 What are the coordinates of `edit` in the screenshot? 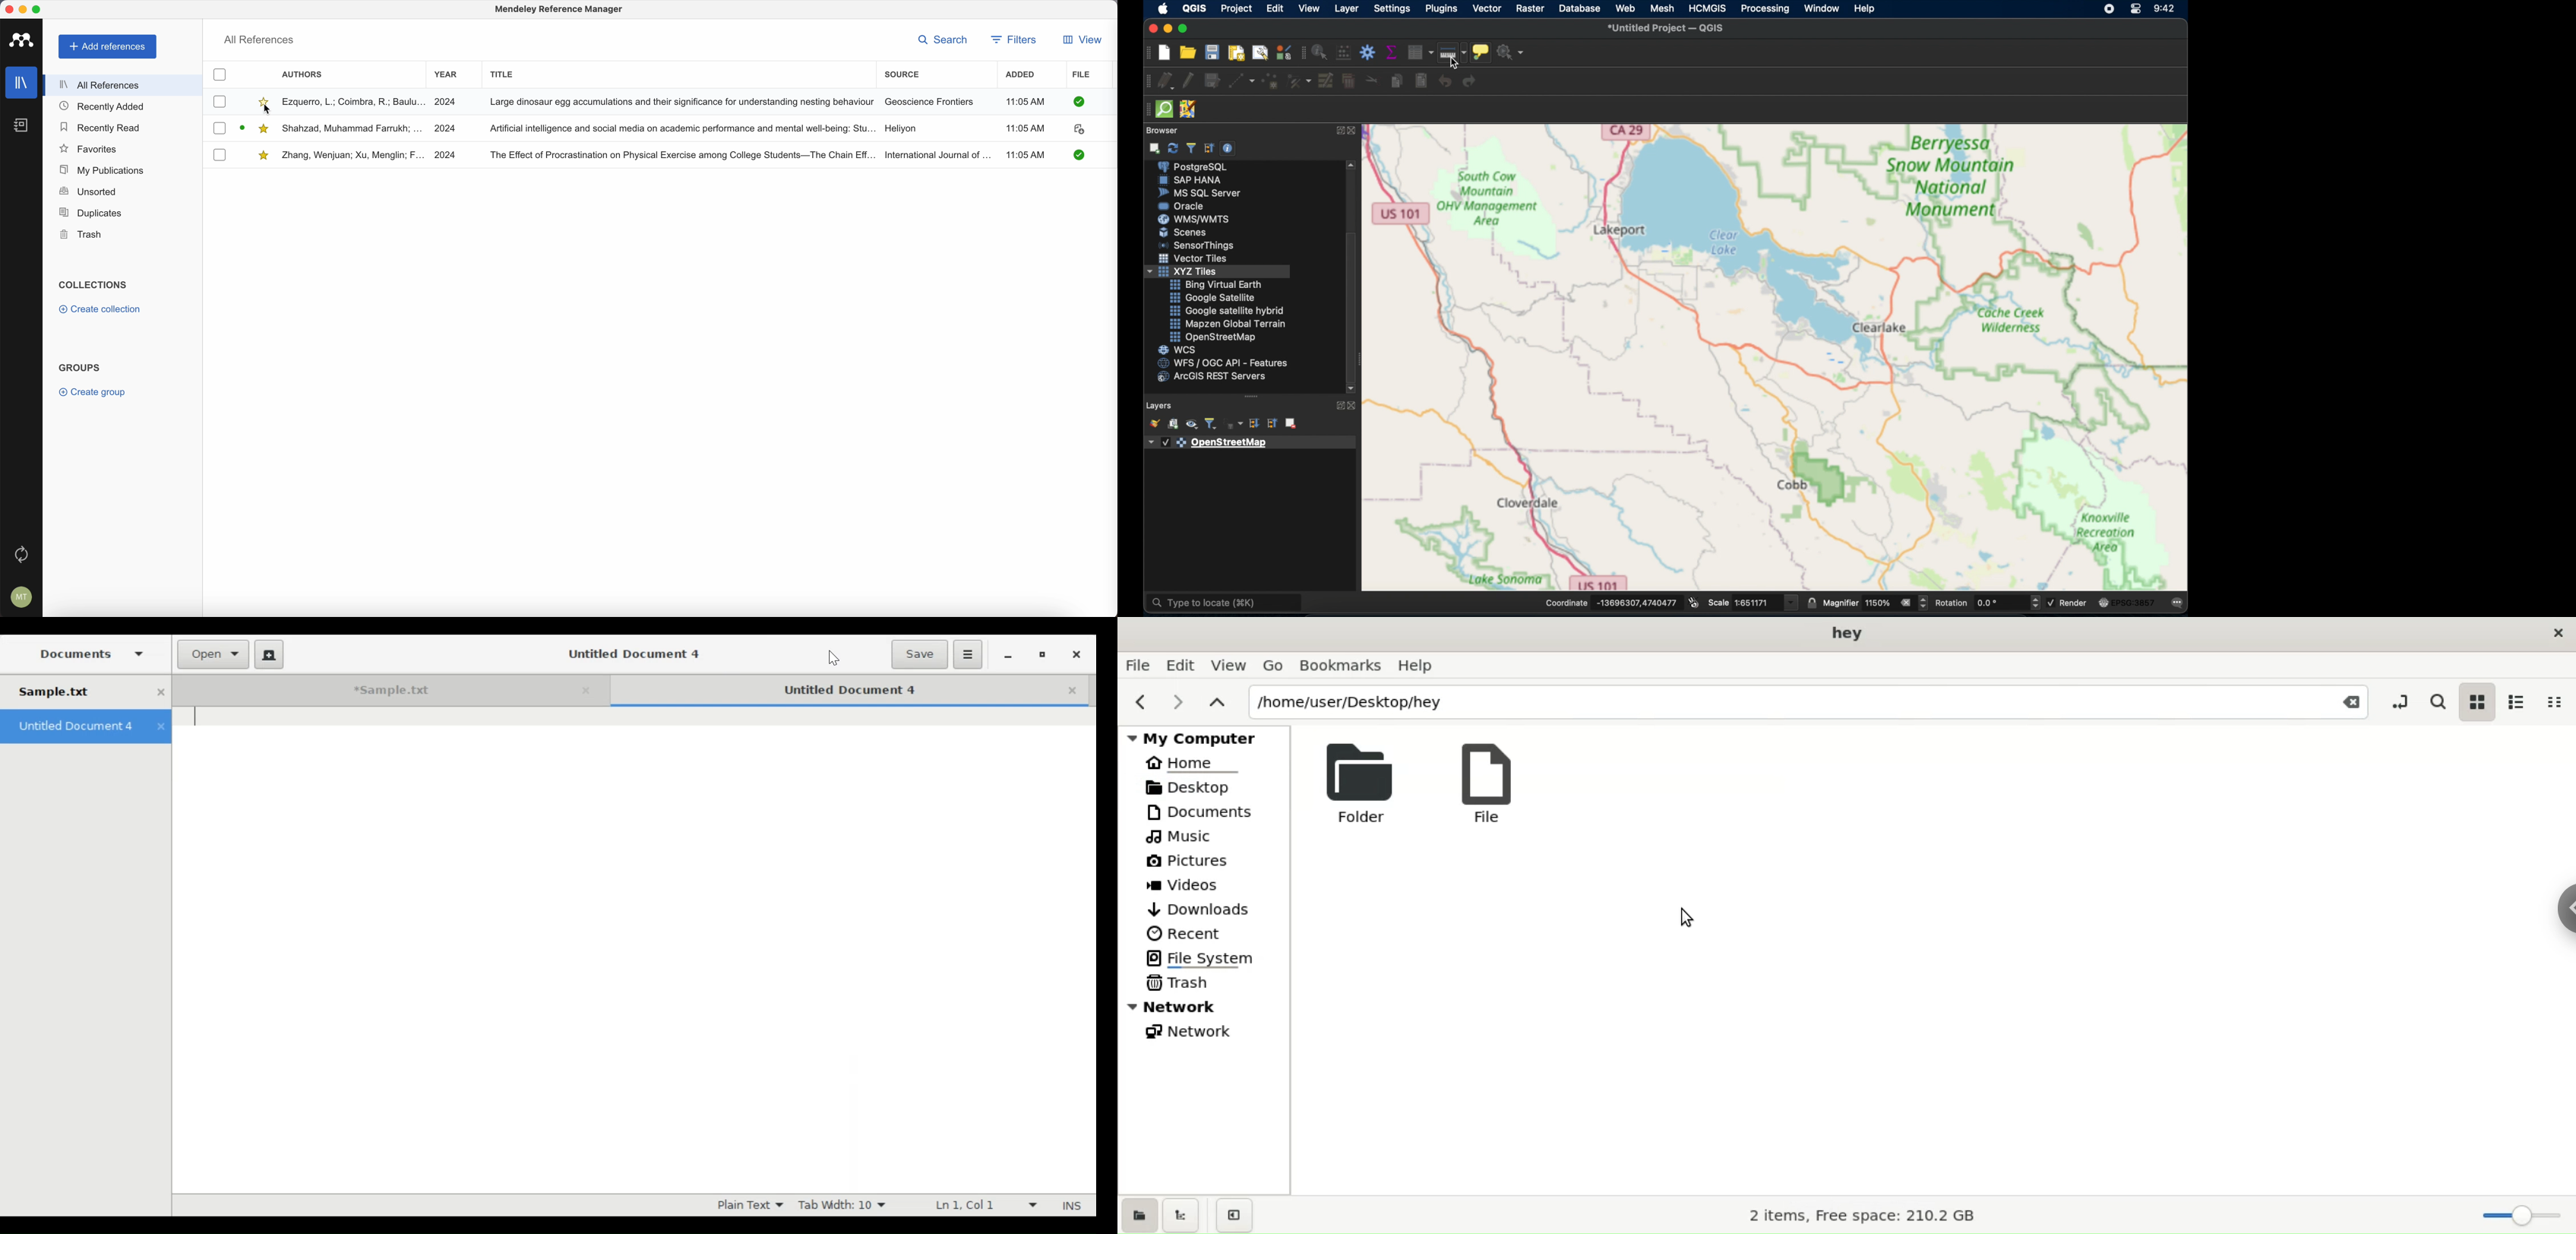 It's located at (1179, 665).